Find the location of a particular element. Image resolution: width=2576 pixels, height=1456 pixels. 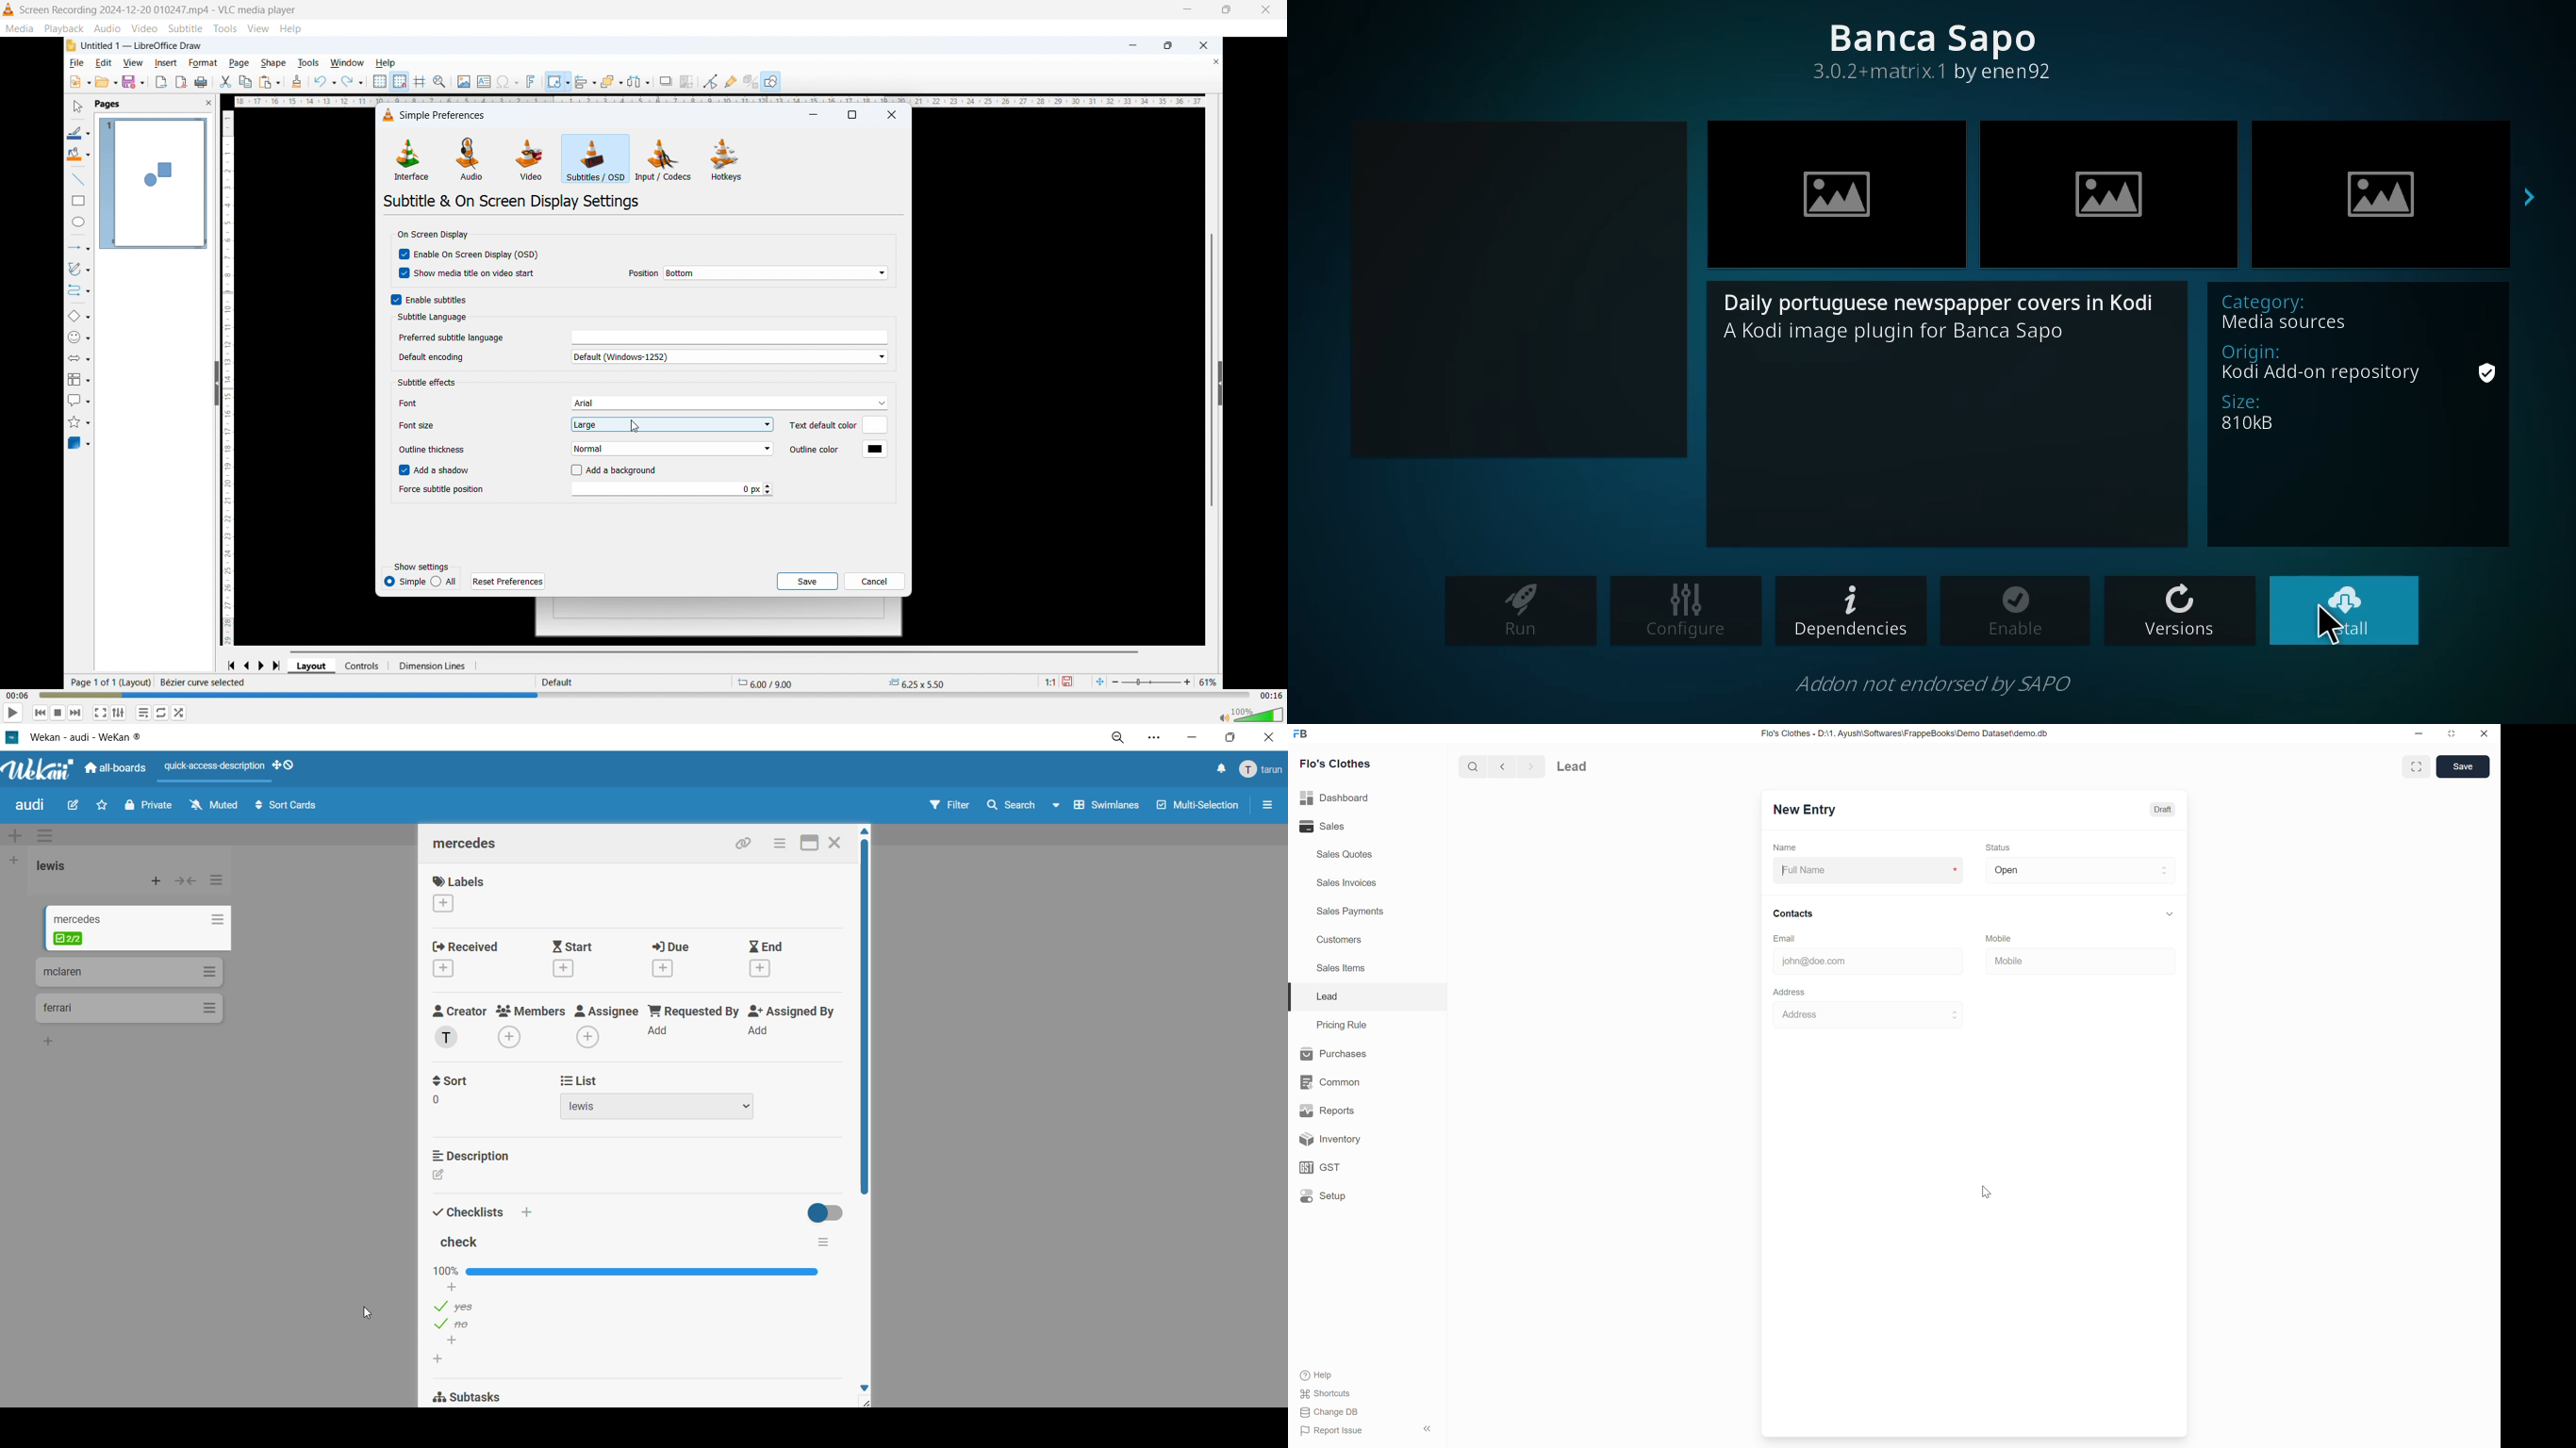

Maximise  is located at coordinates (1226, 11).